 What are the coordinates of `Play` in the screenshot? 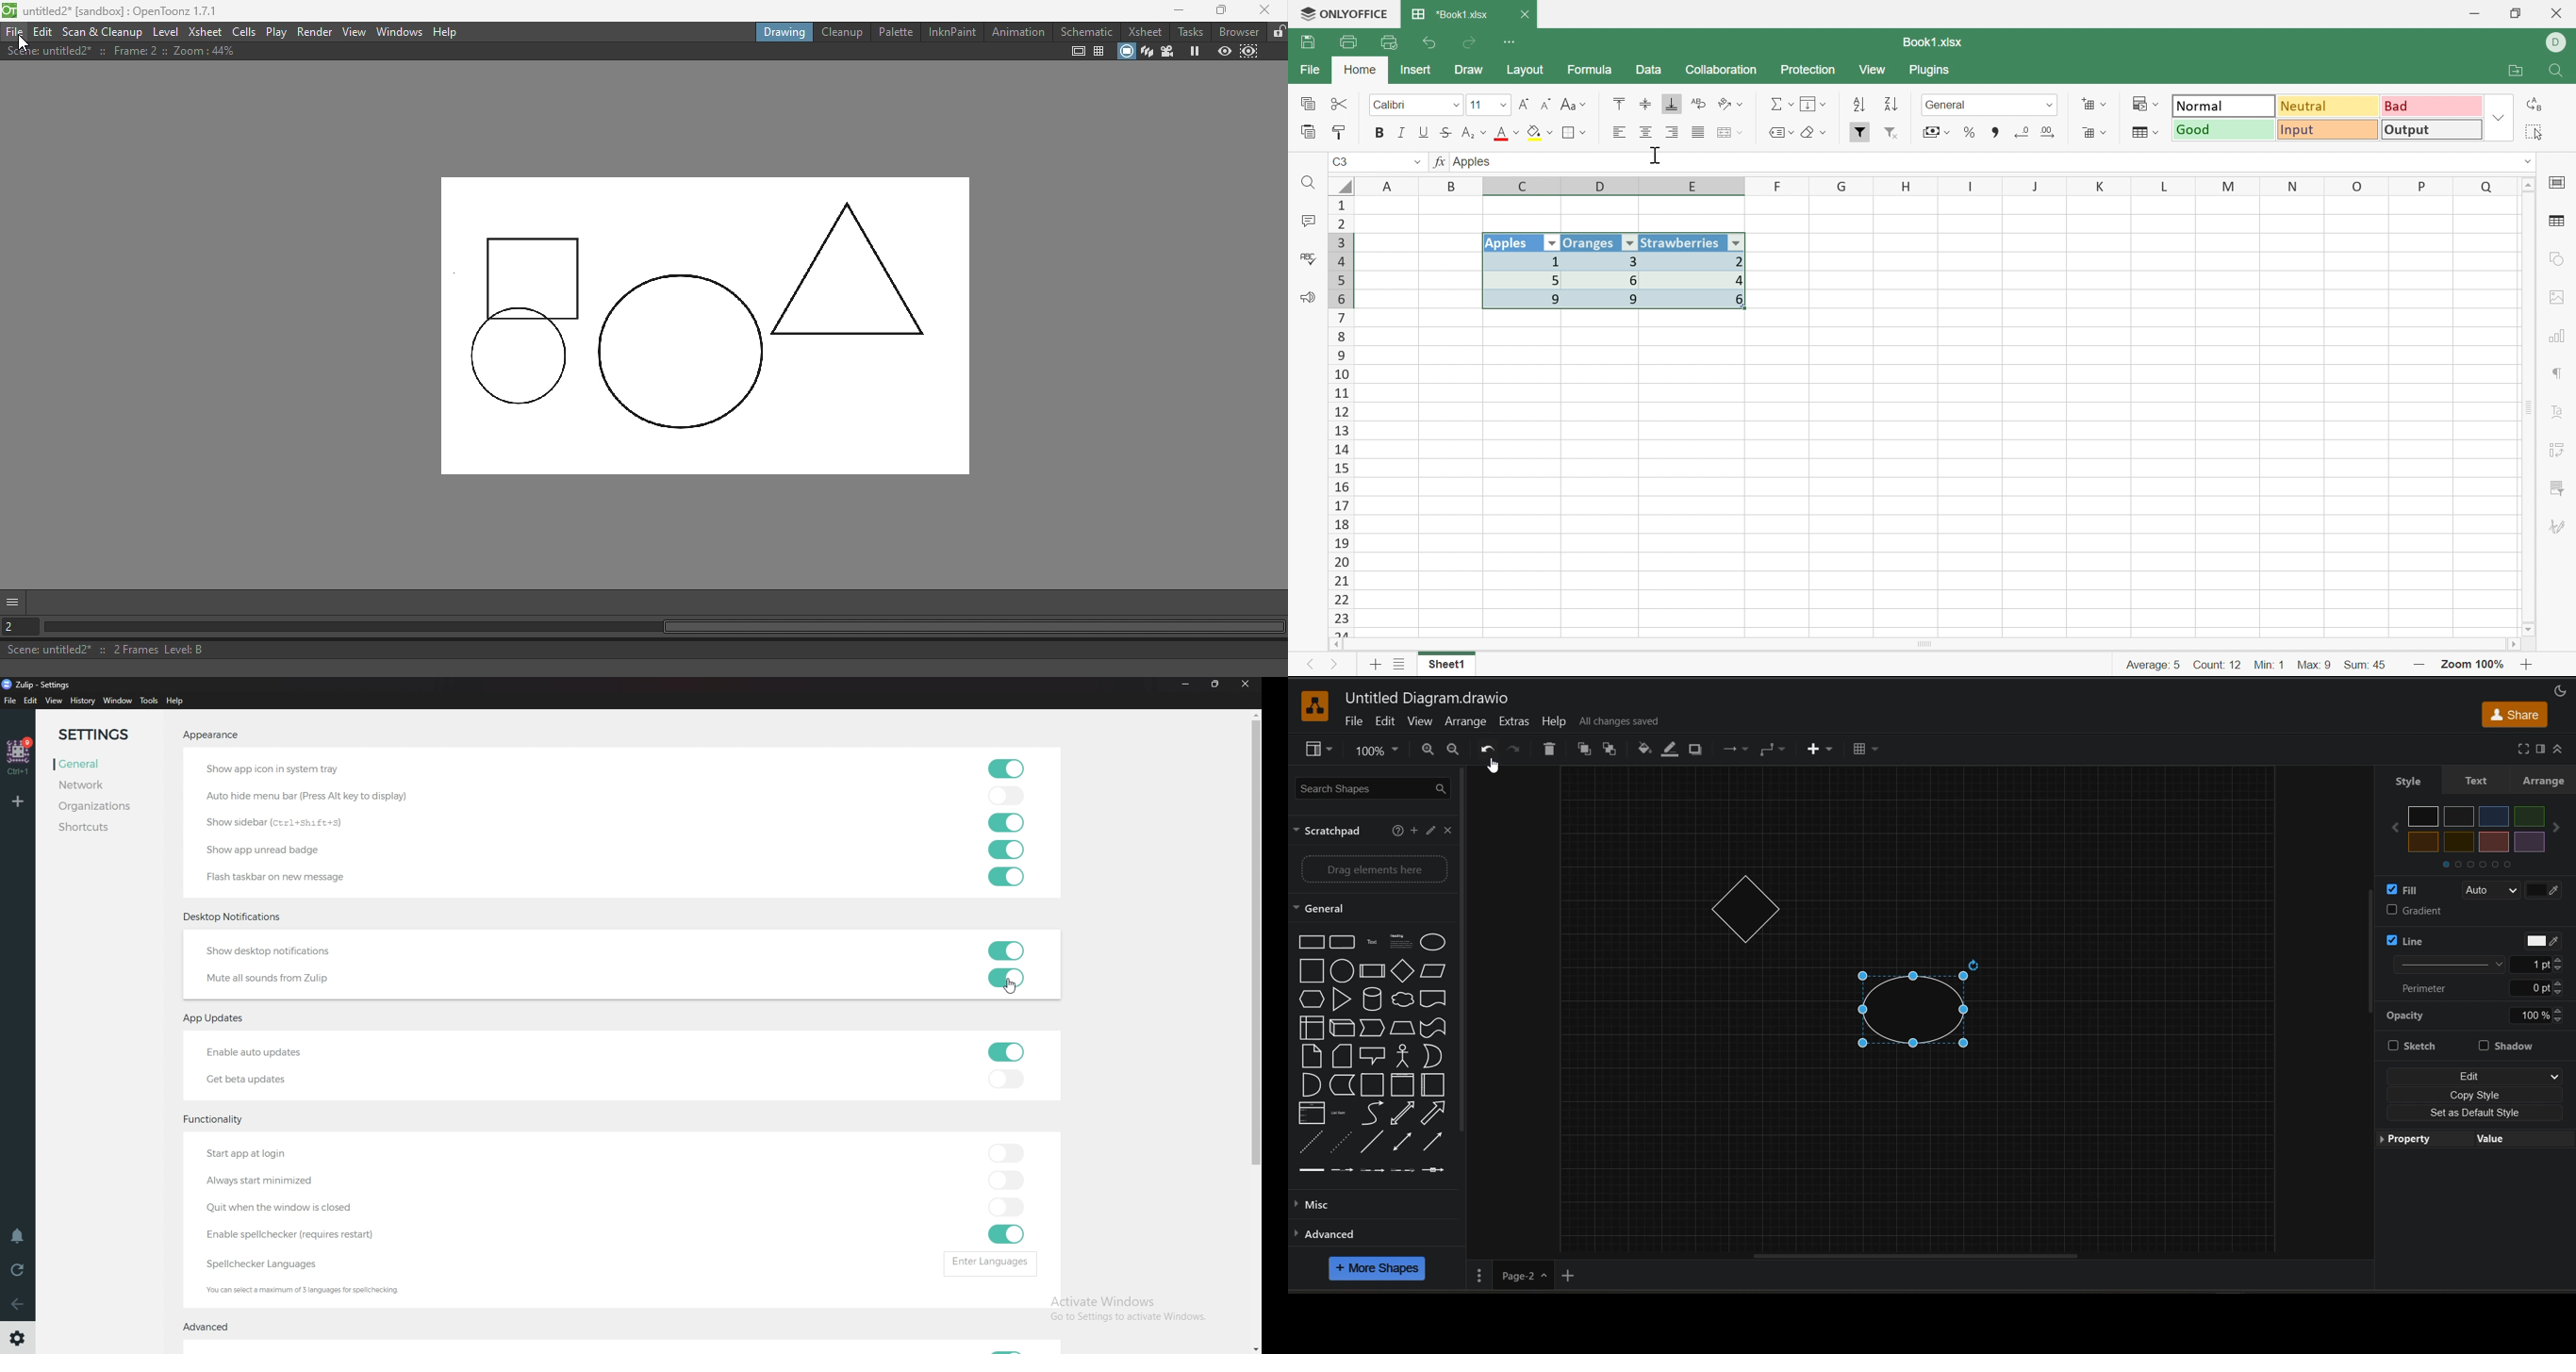 It's located at (276, 32).